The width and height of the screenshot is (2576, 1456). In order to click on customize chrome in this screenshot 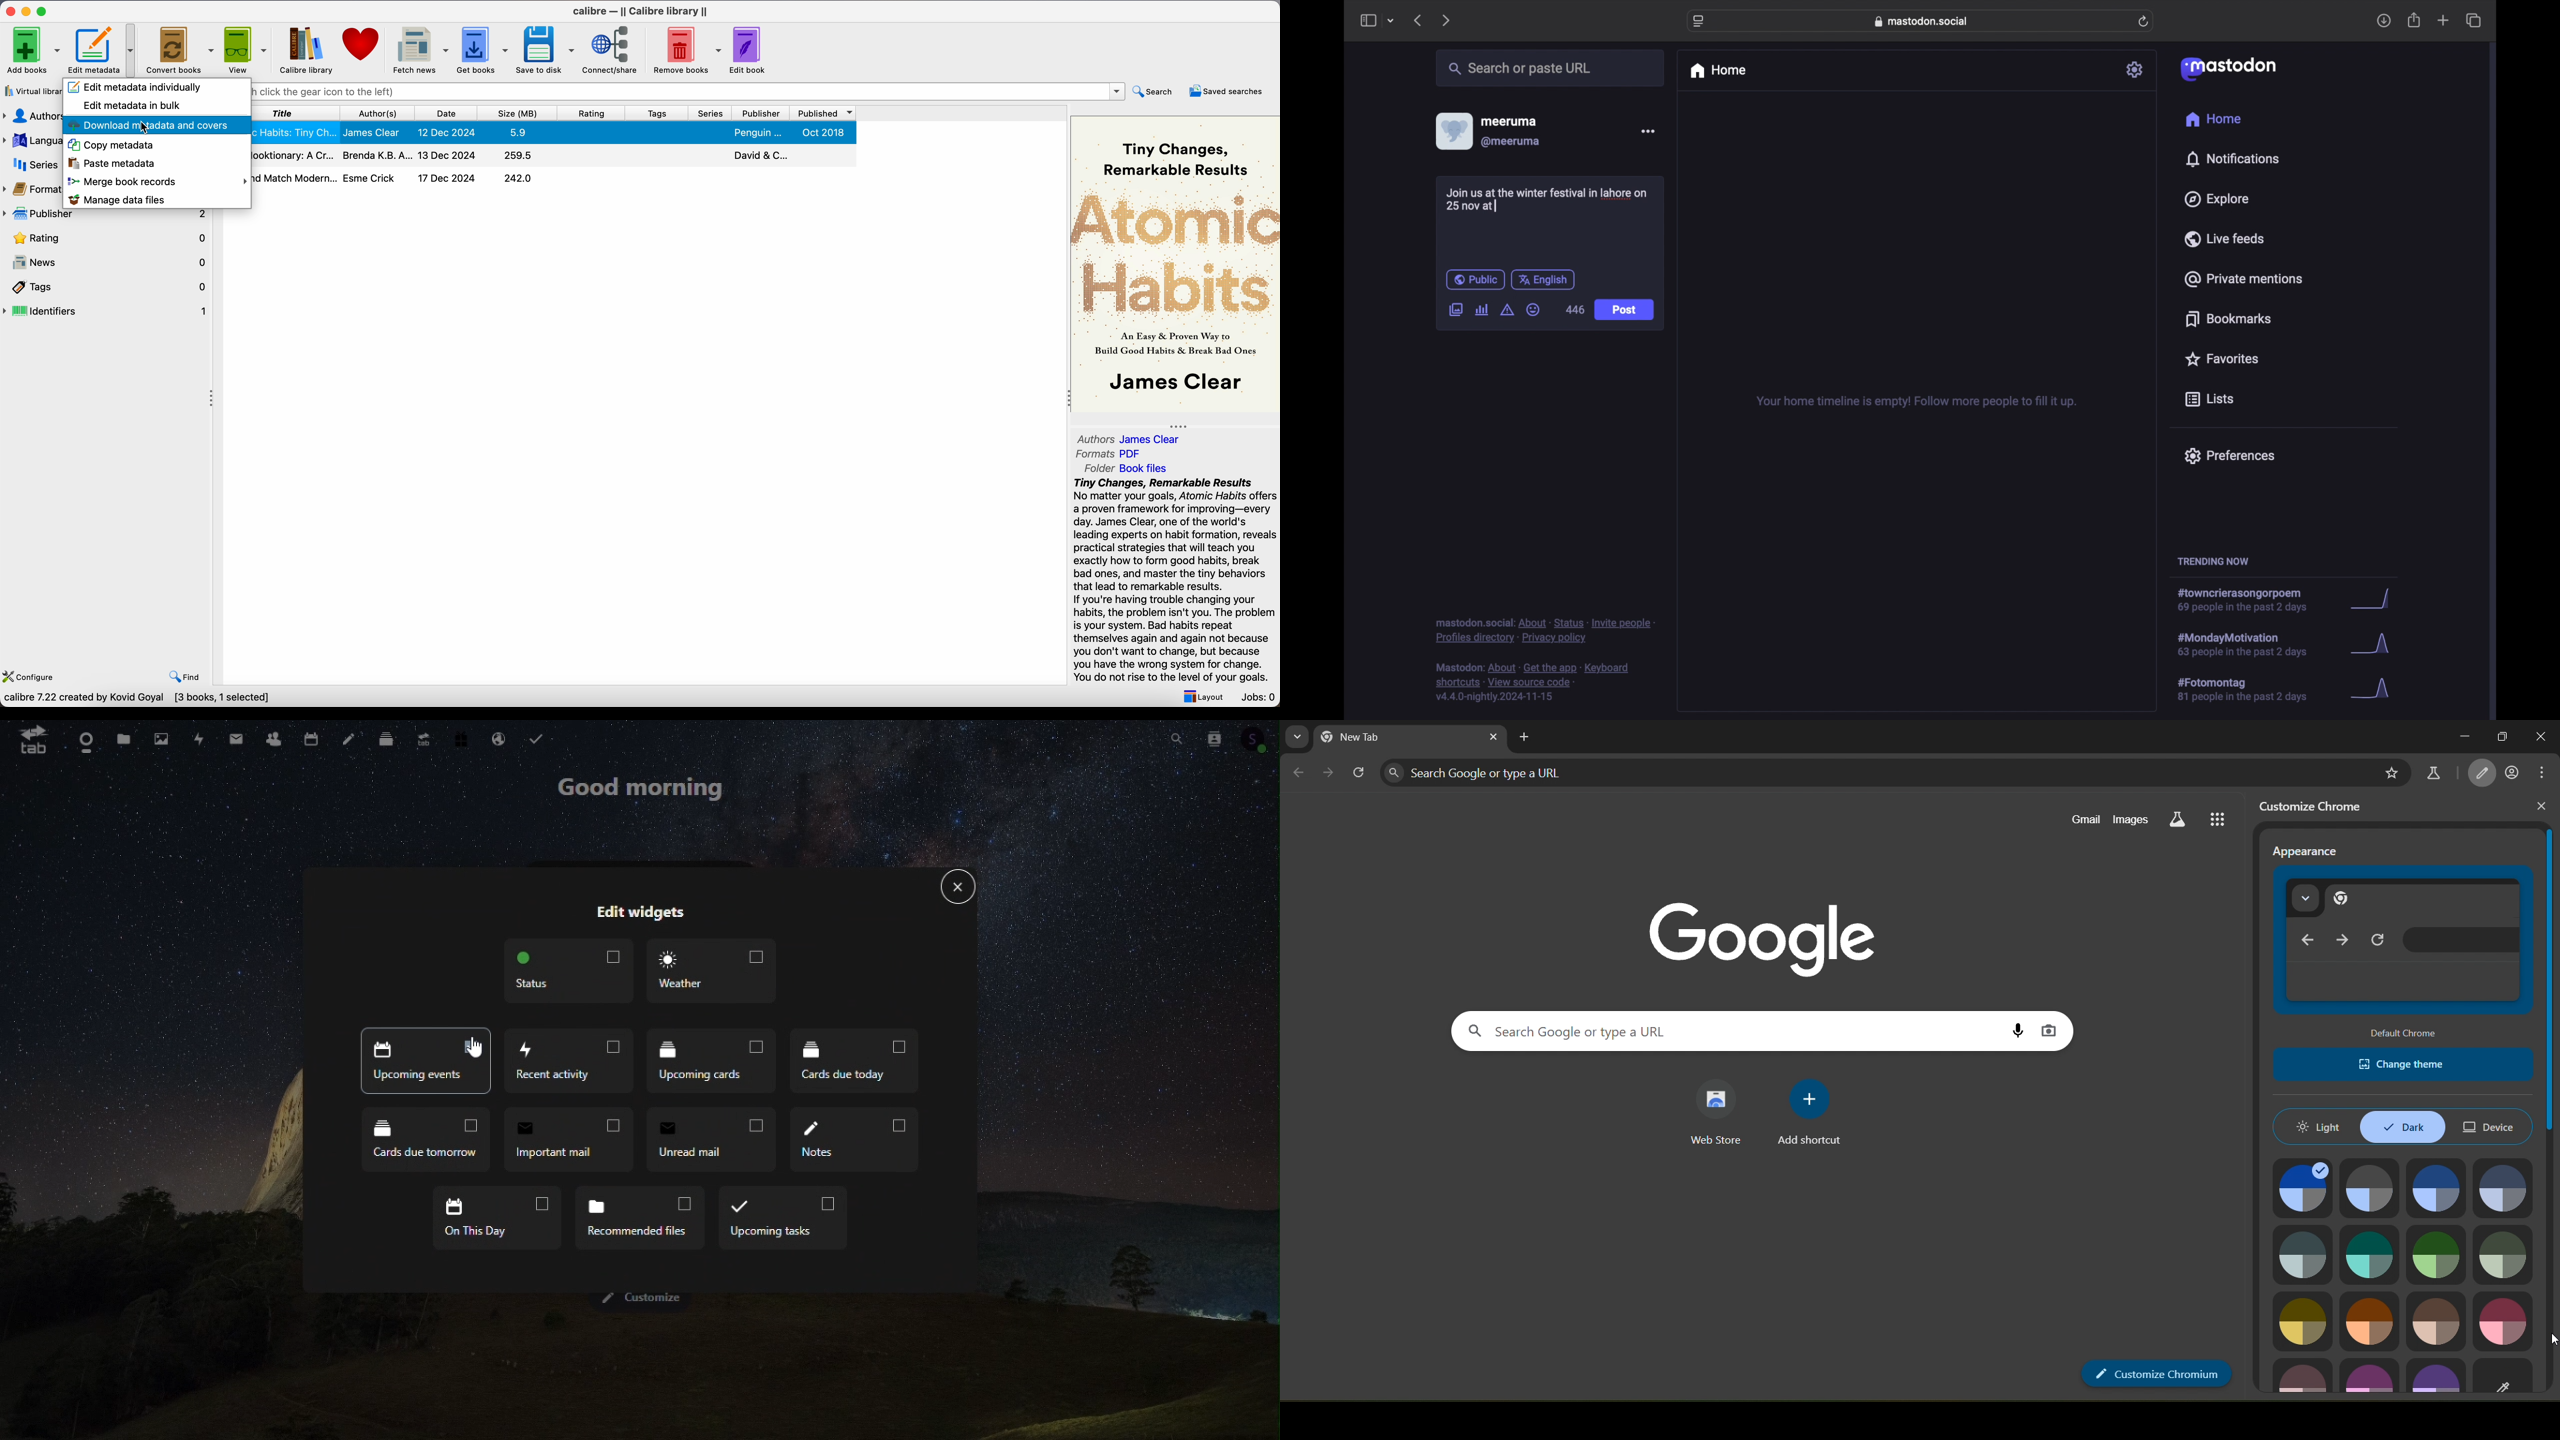, I will do `click(2483, 773)`.